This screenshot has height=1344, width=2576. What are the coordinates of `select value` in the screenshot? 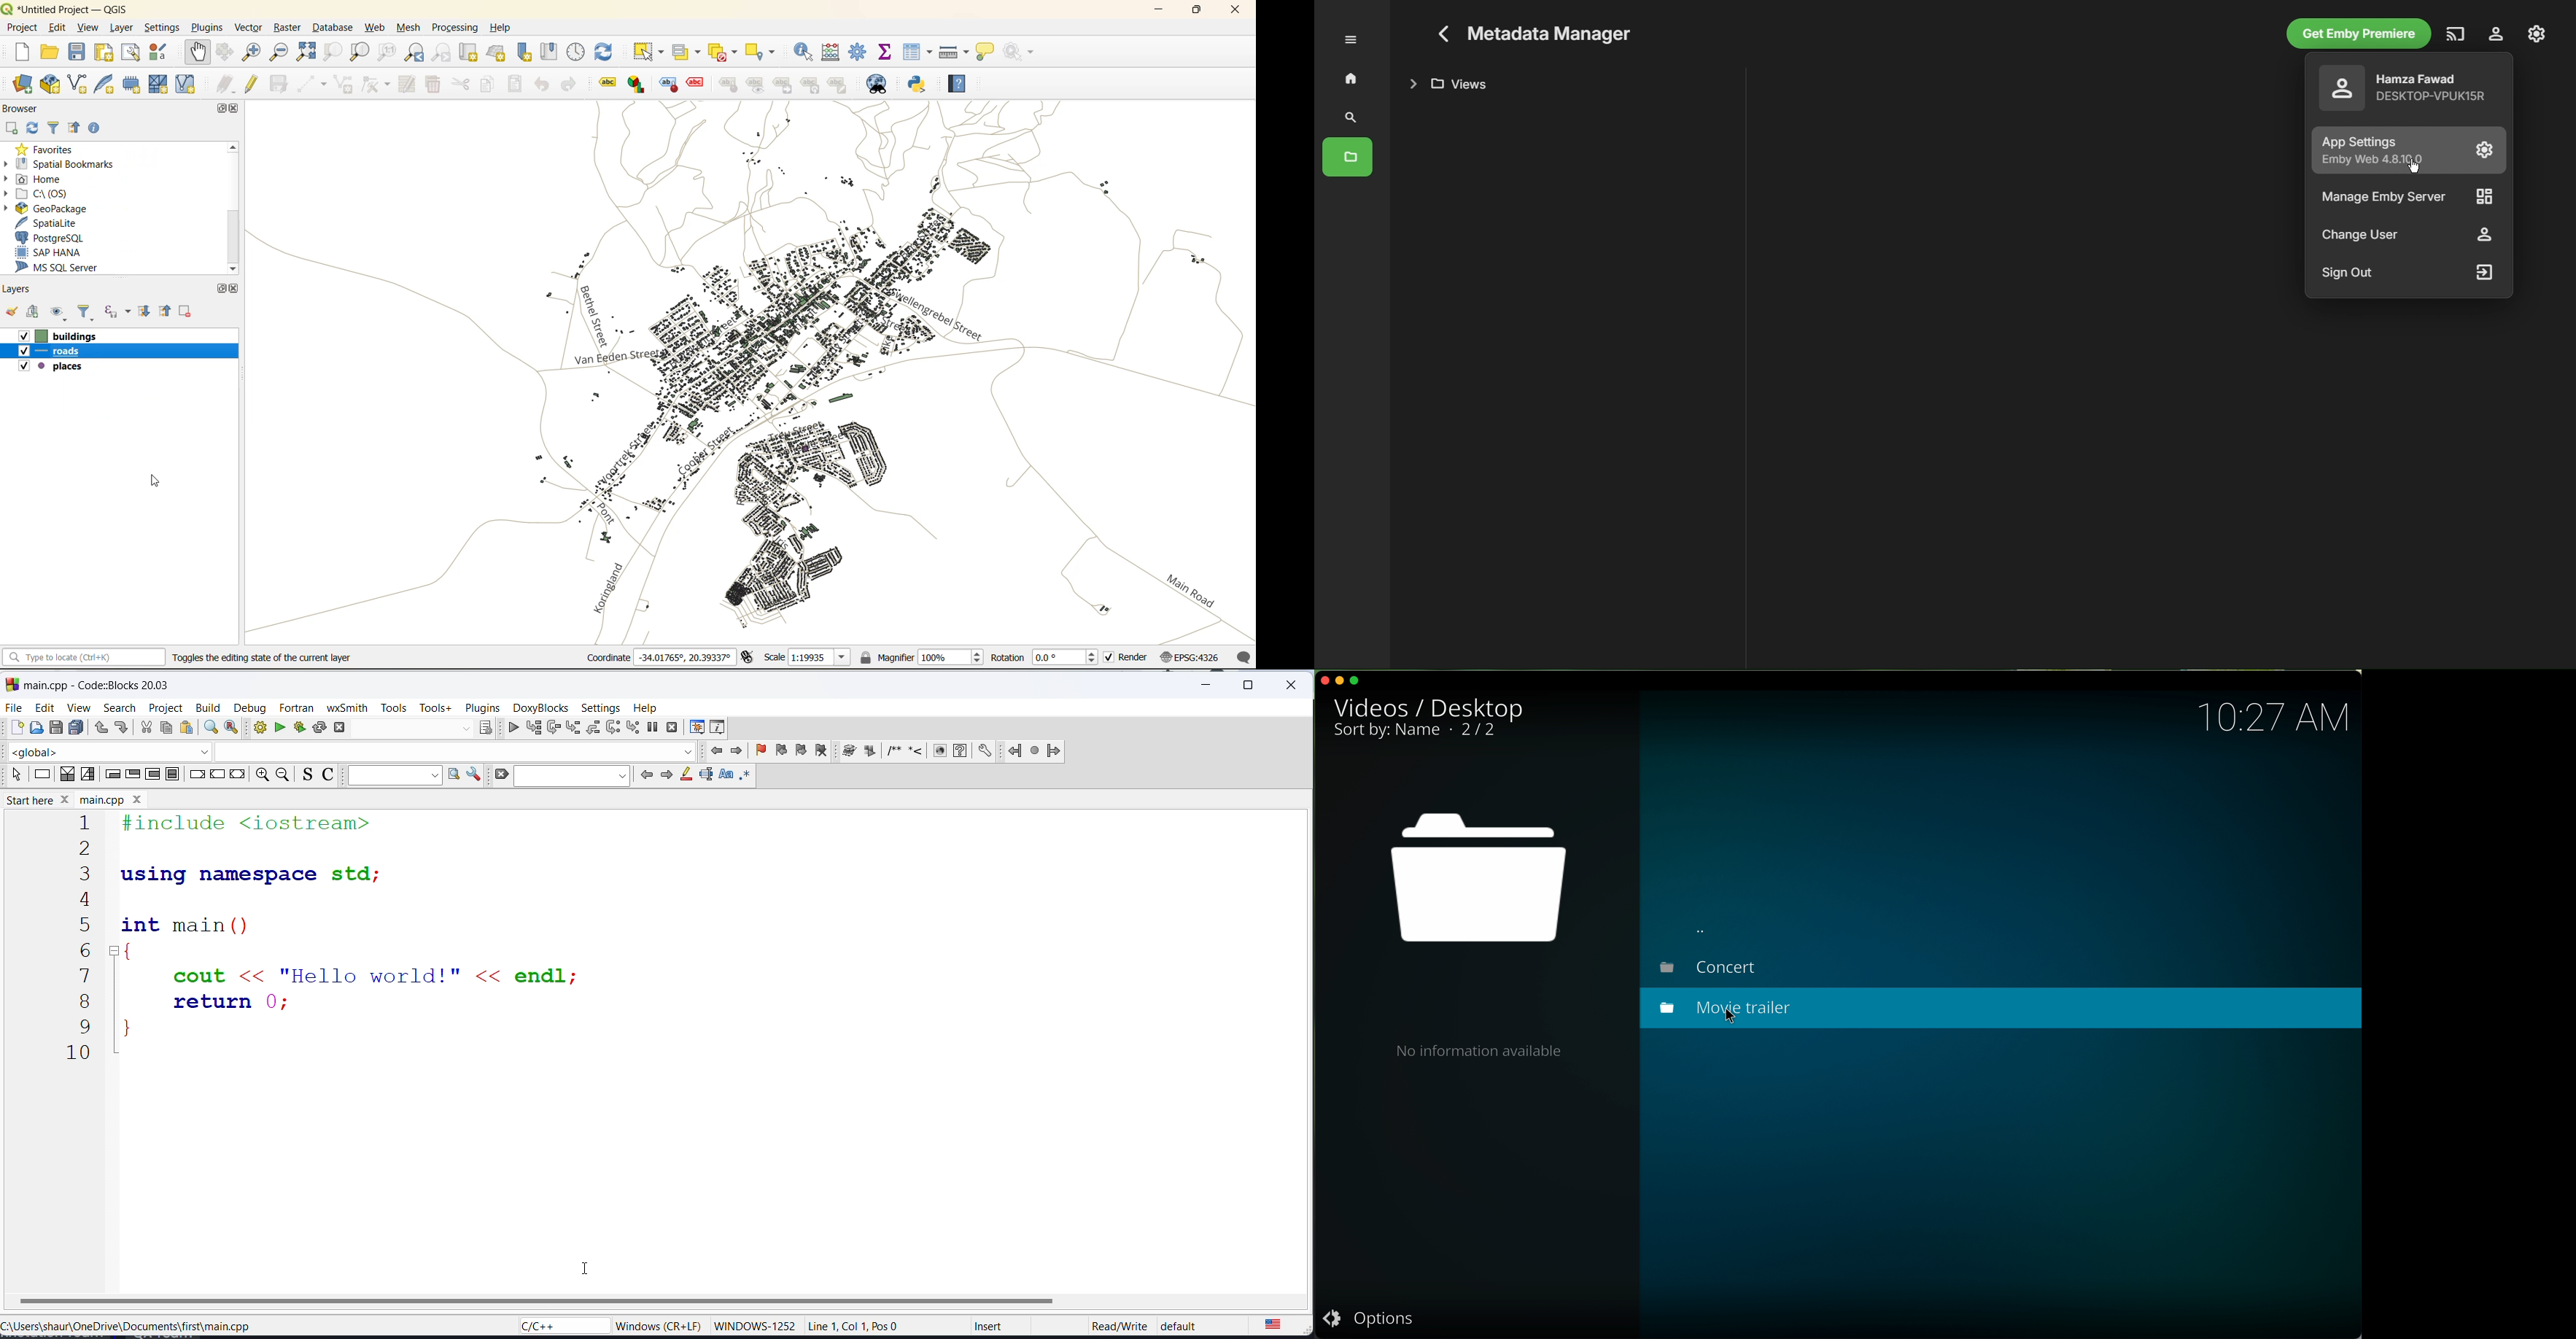 It's located at (689, 51).